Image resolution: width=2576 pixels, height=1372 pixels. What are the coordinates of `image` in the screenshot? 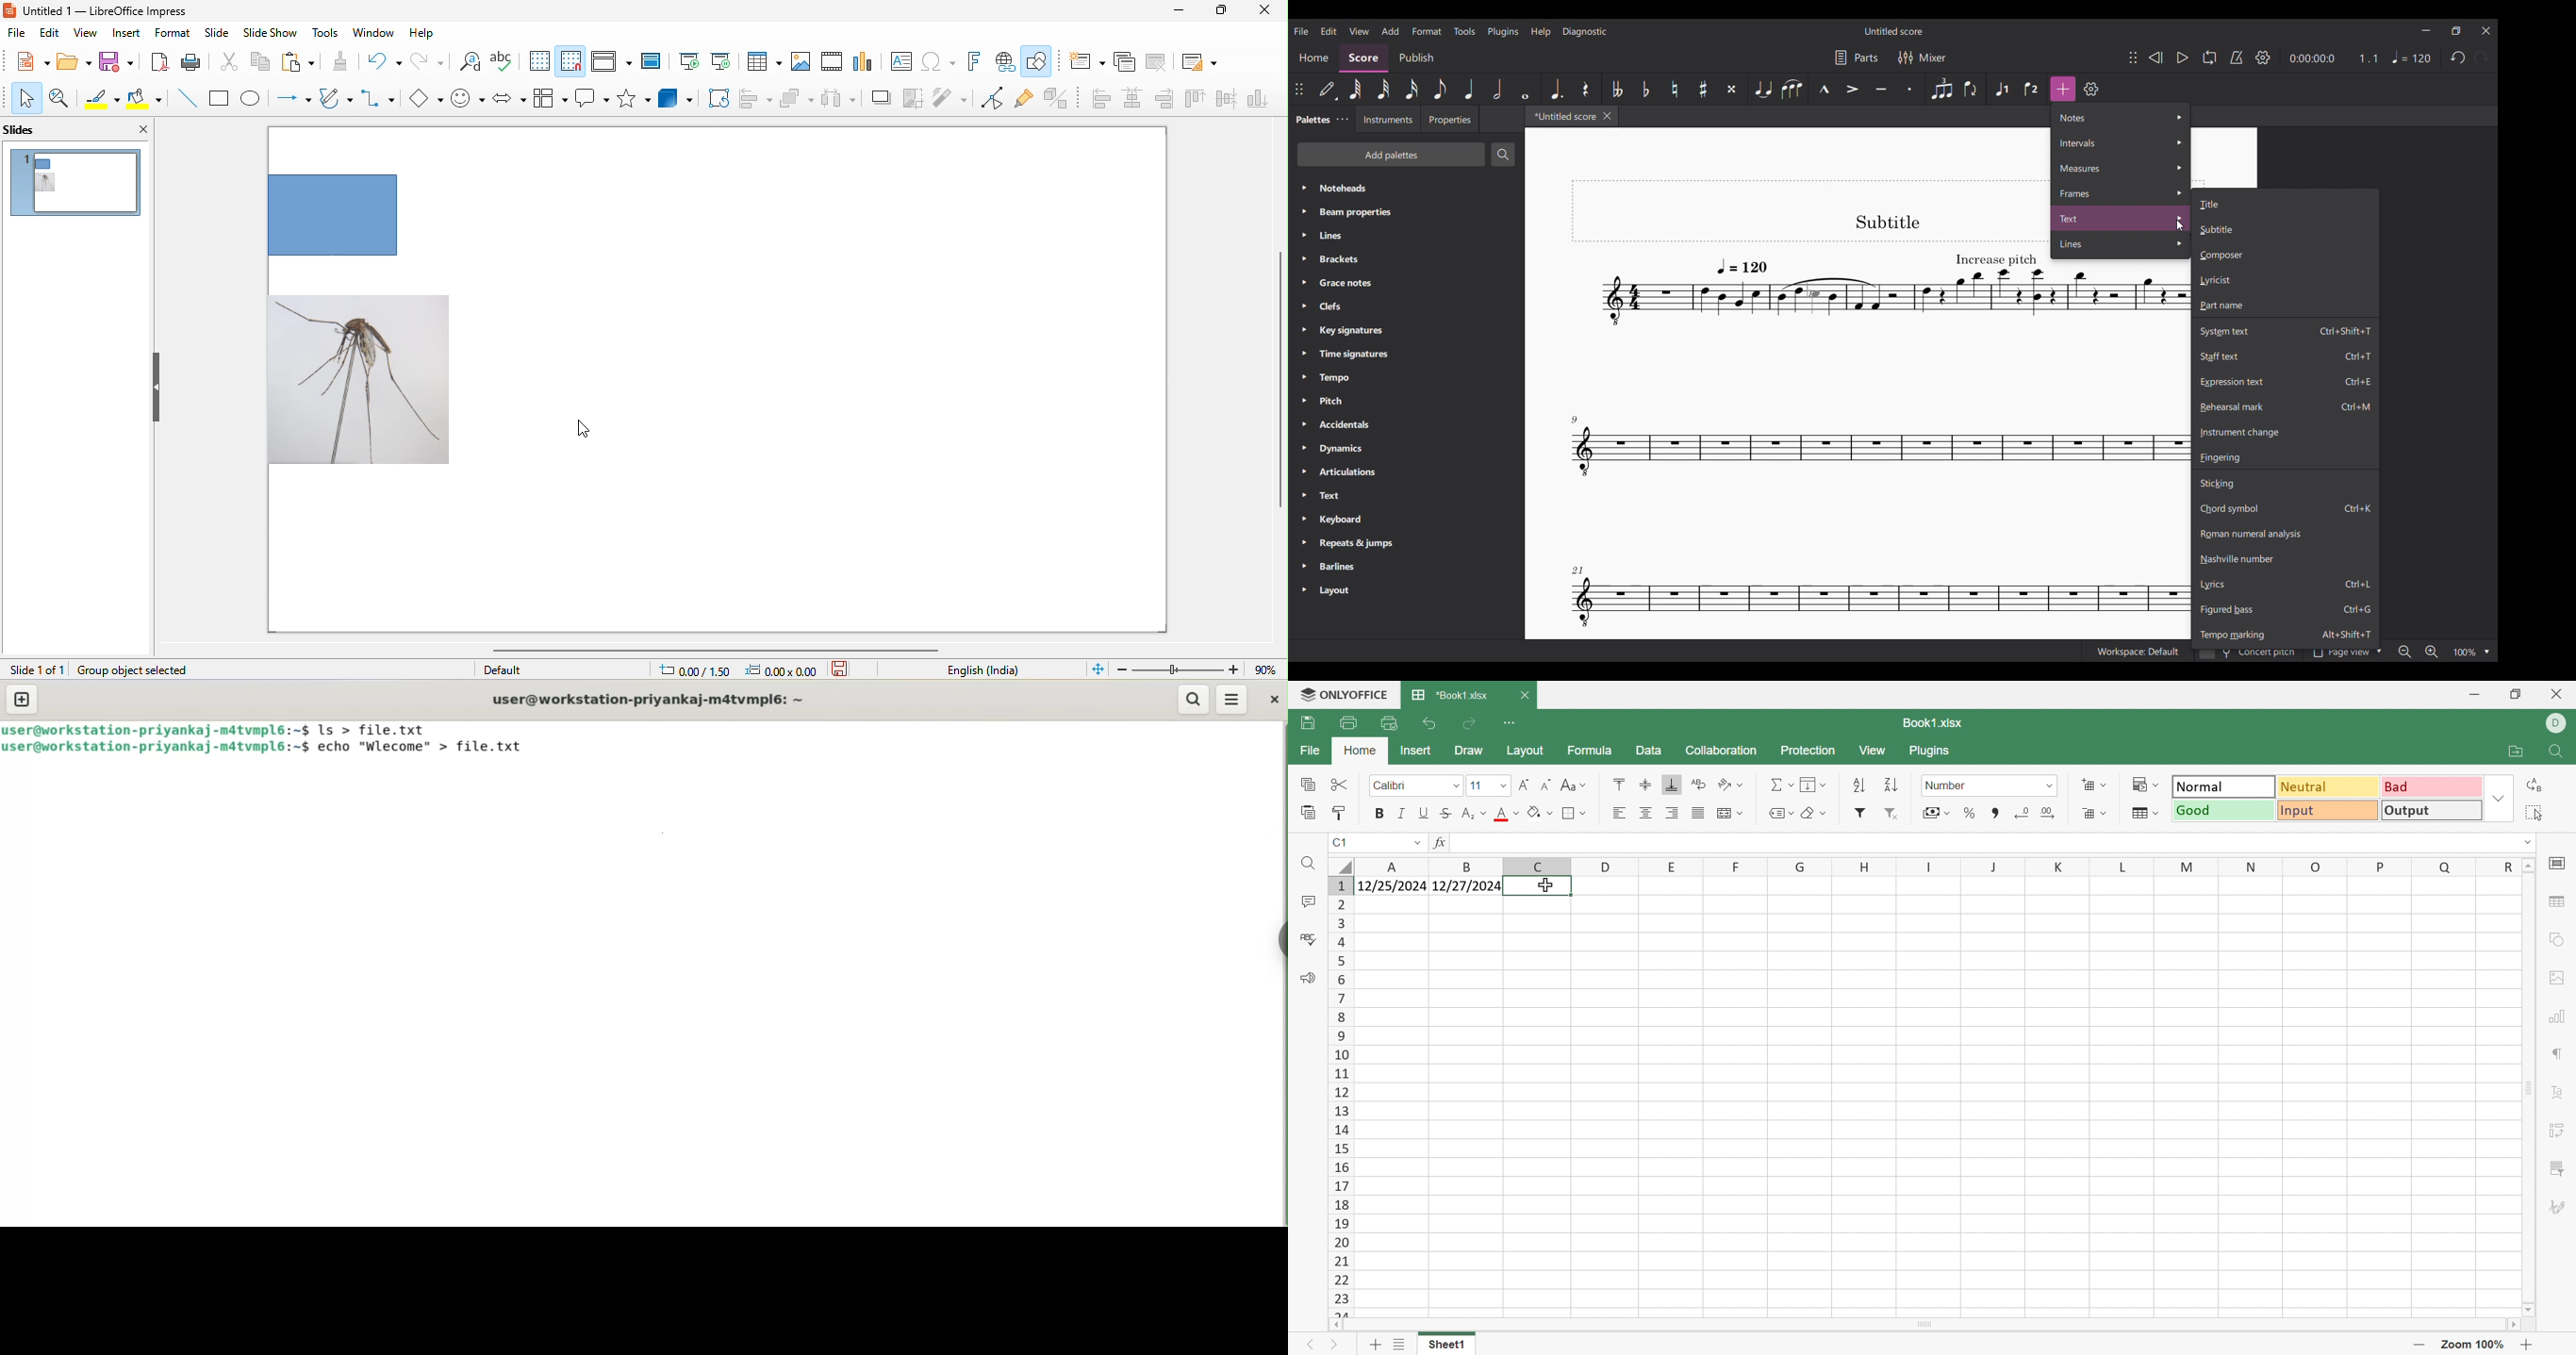 It's located at (801, 63).